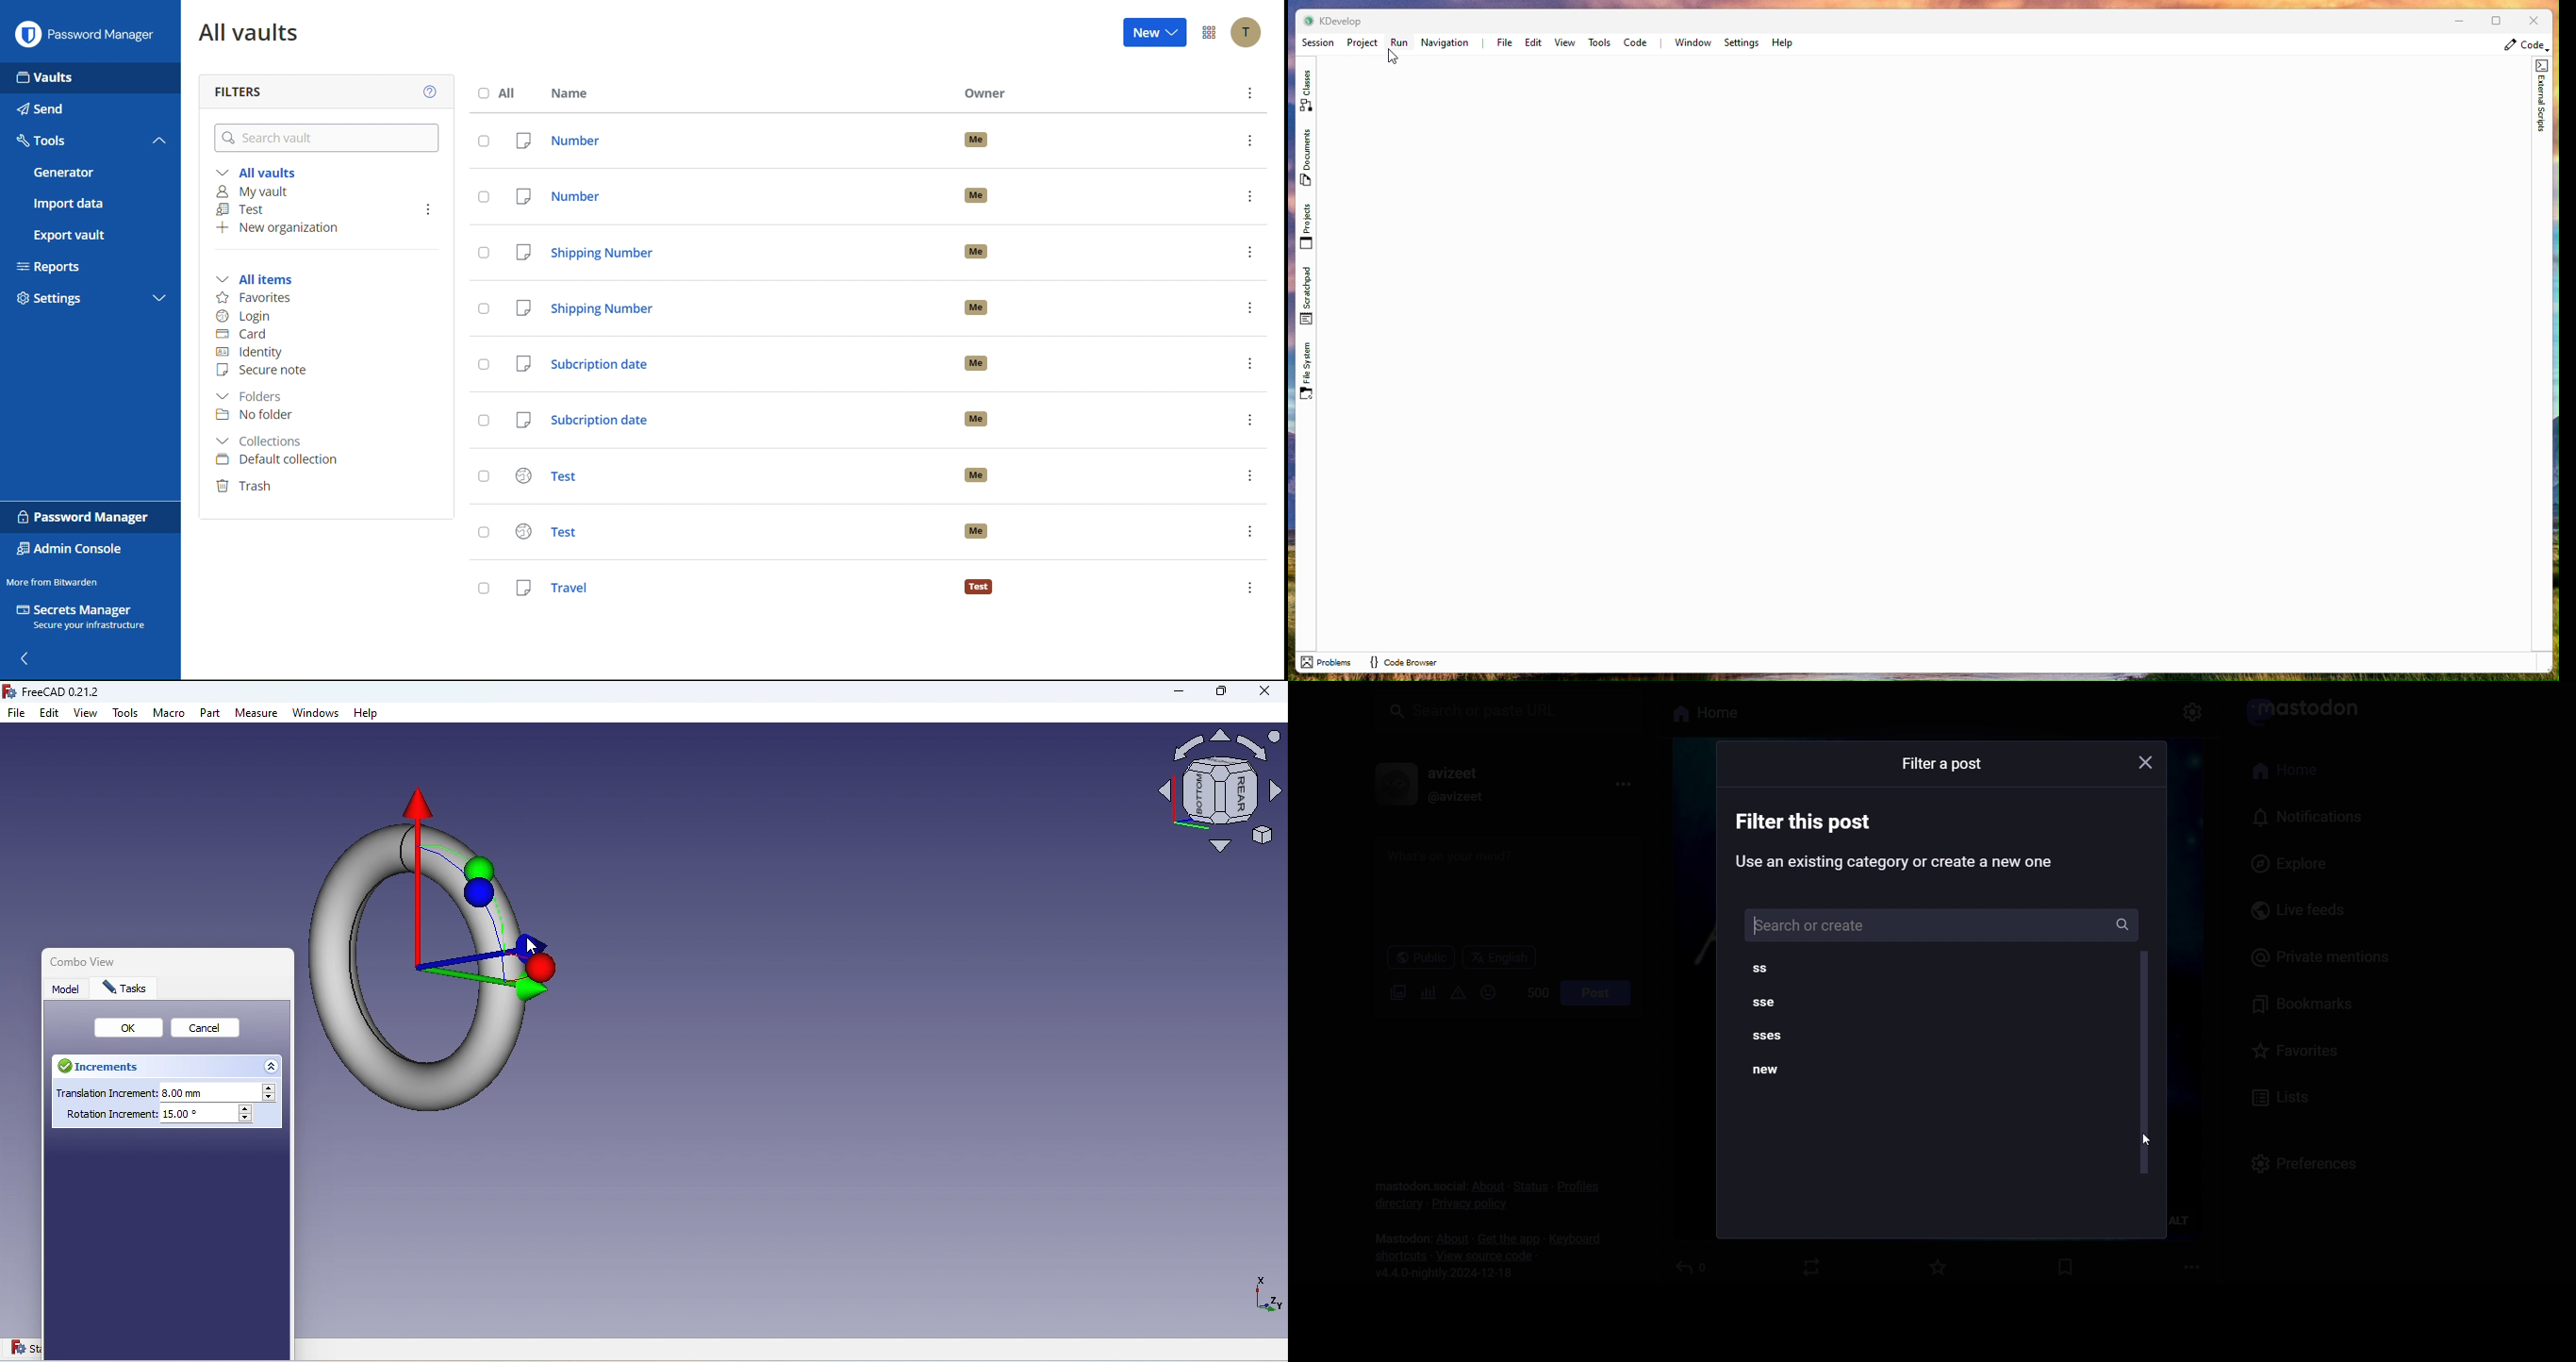 The width and height of the screenshot is (2576, 1372). What do you see at coordinates (2454, 22) in the screenshot?
I see `Minimize` at bounding box center [2454, 22].